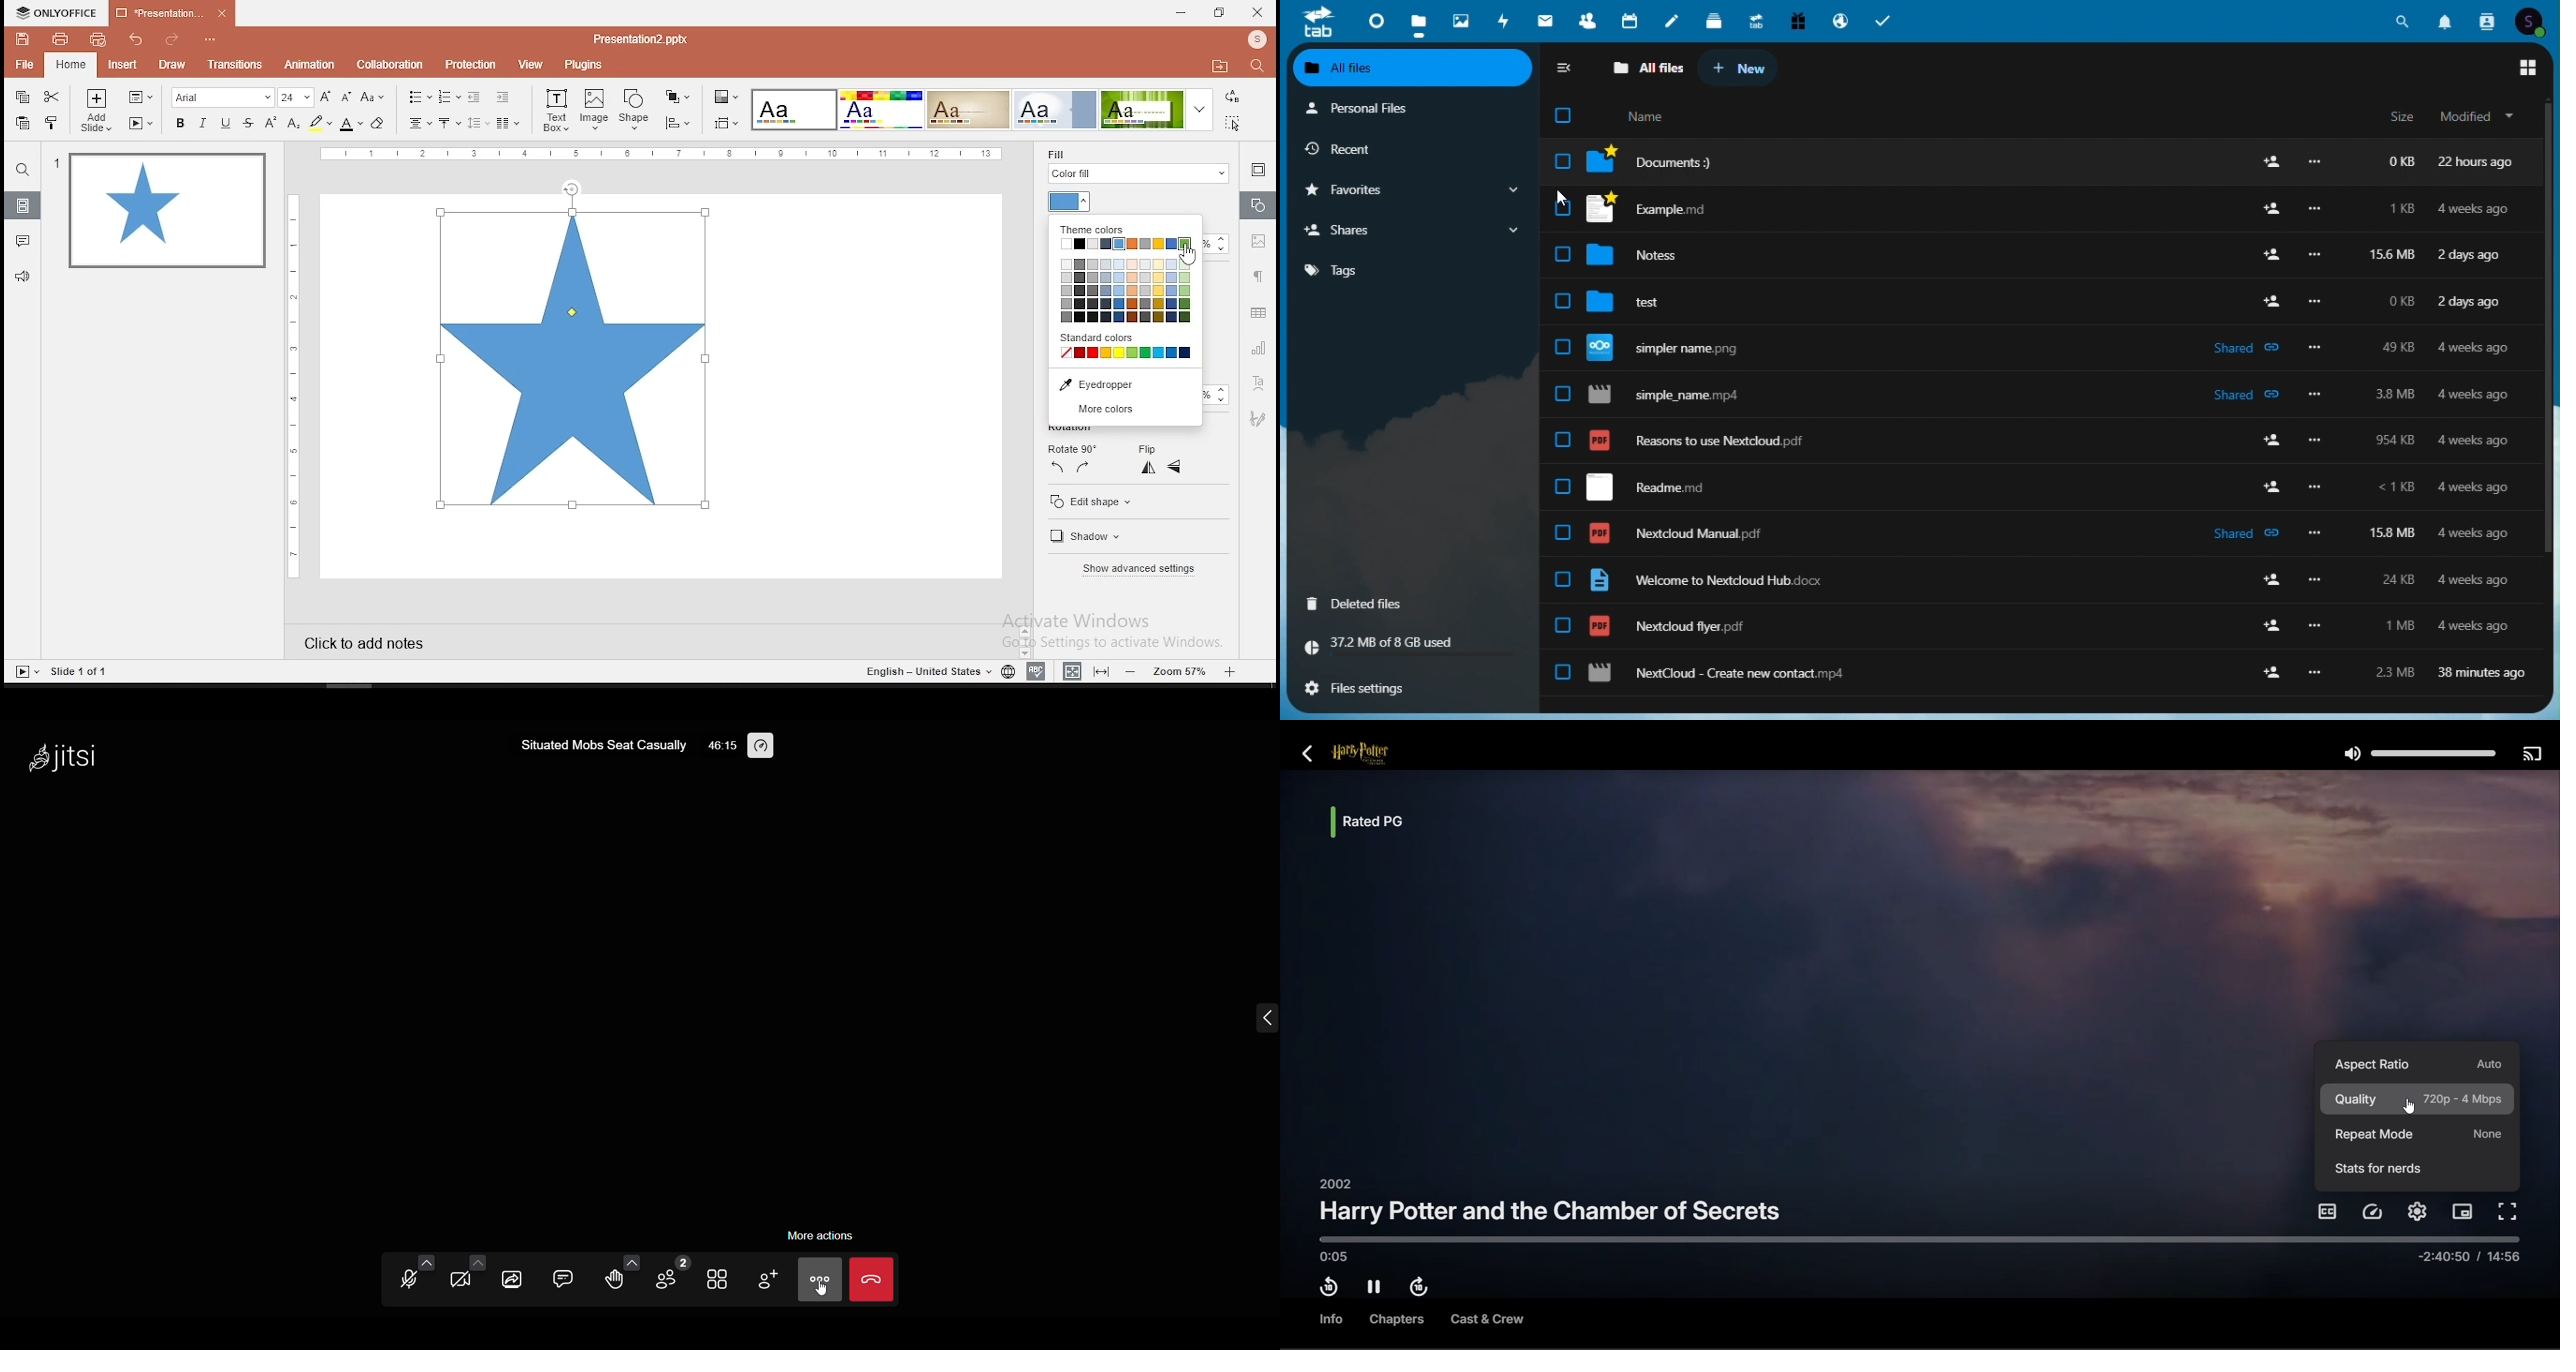  I want to click on Collapse side bar, so click(1564, 68).